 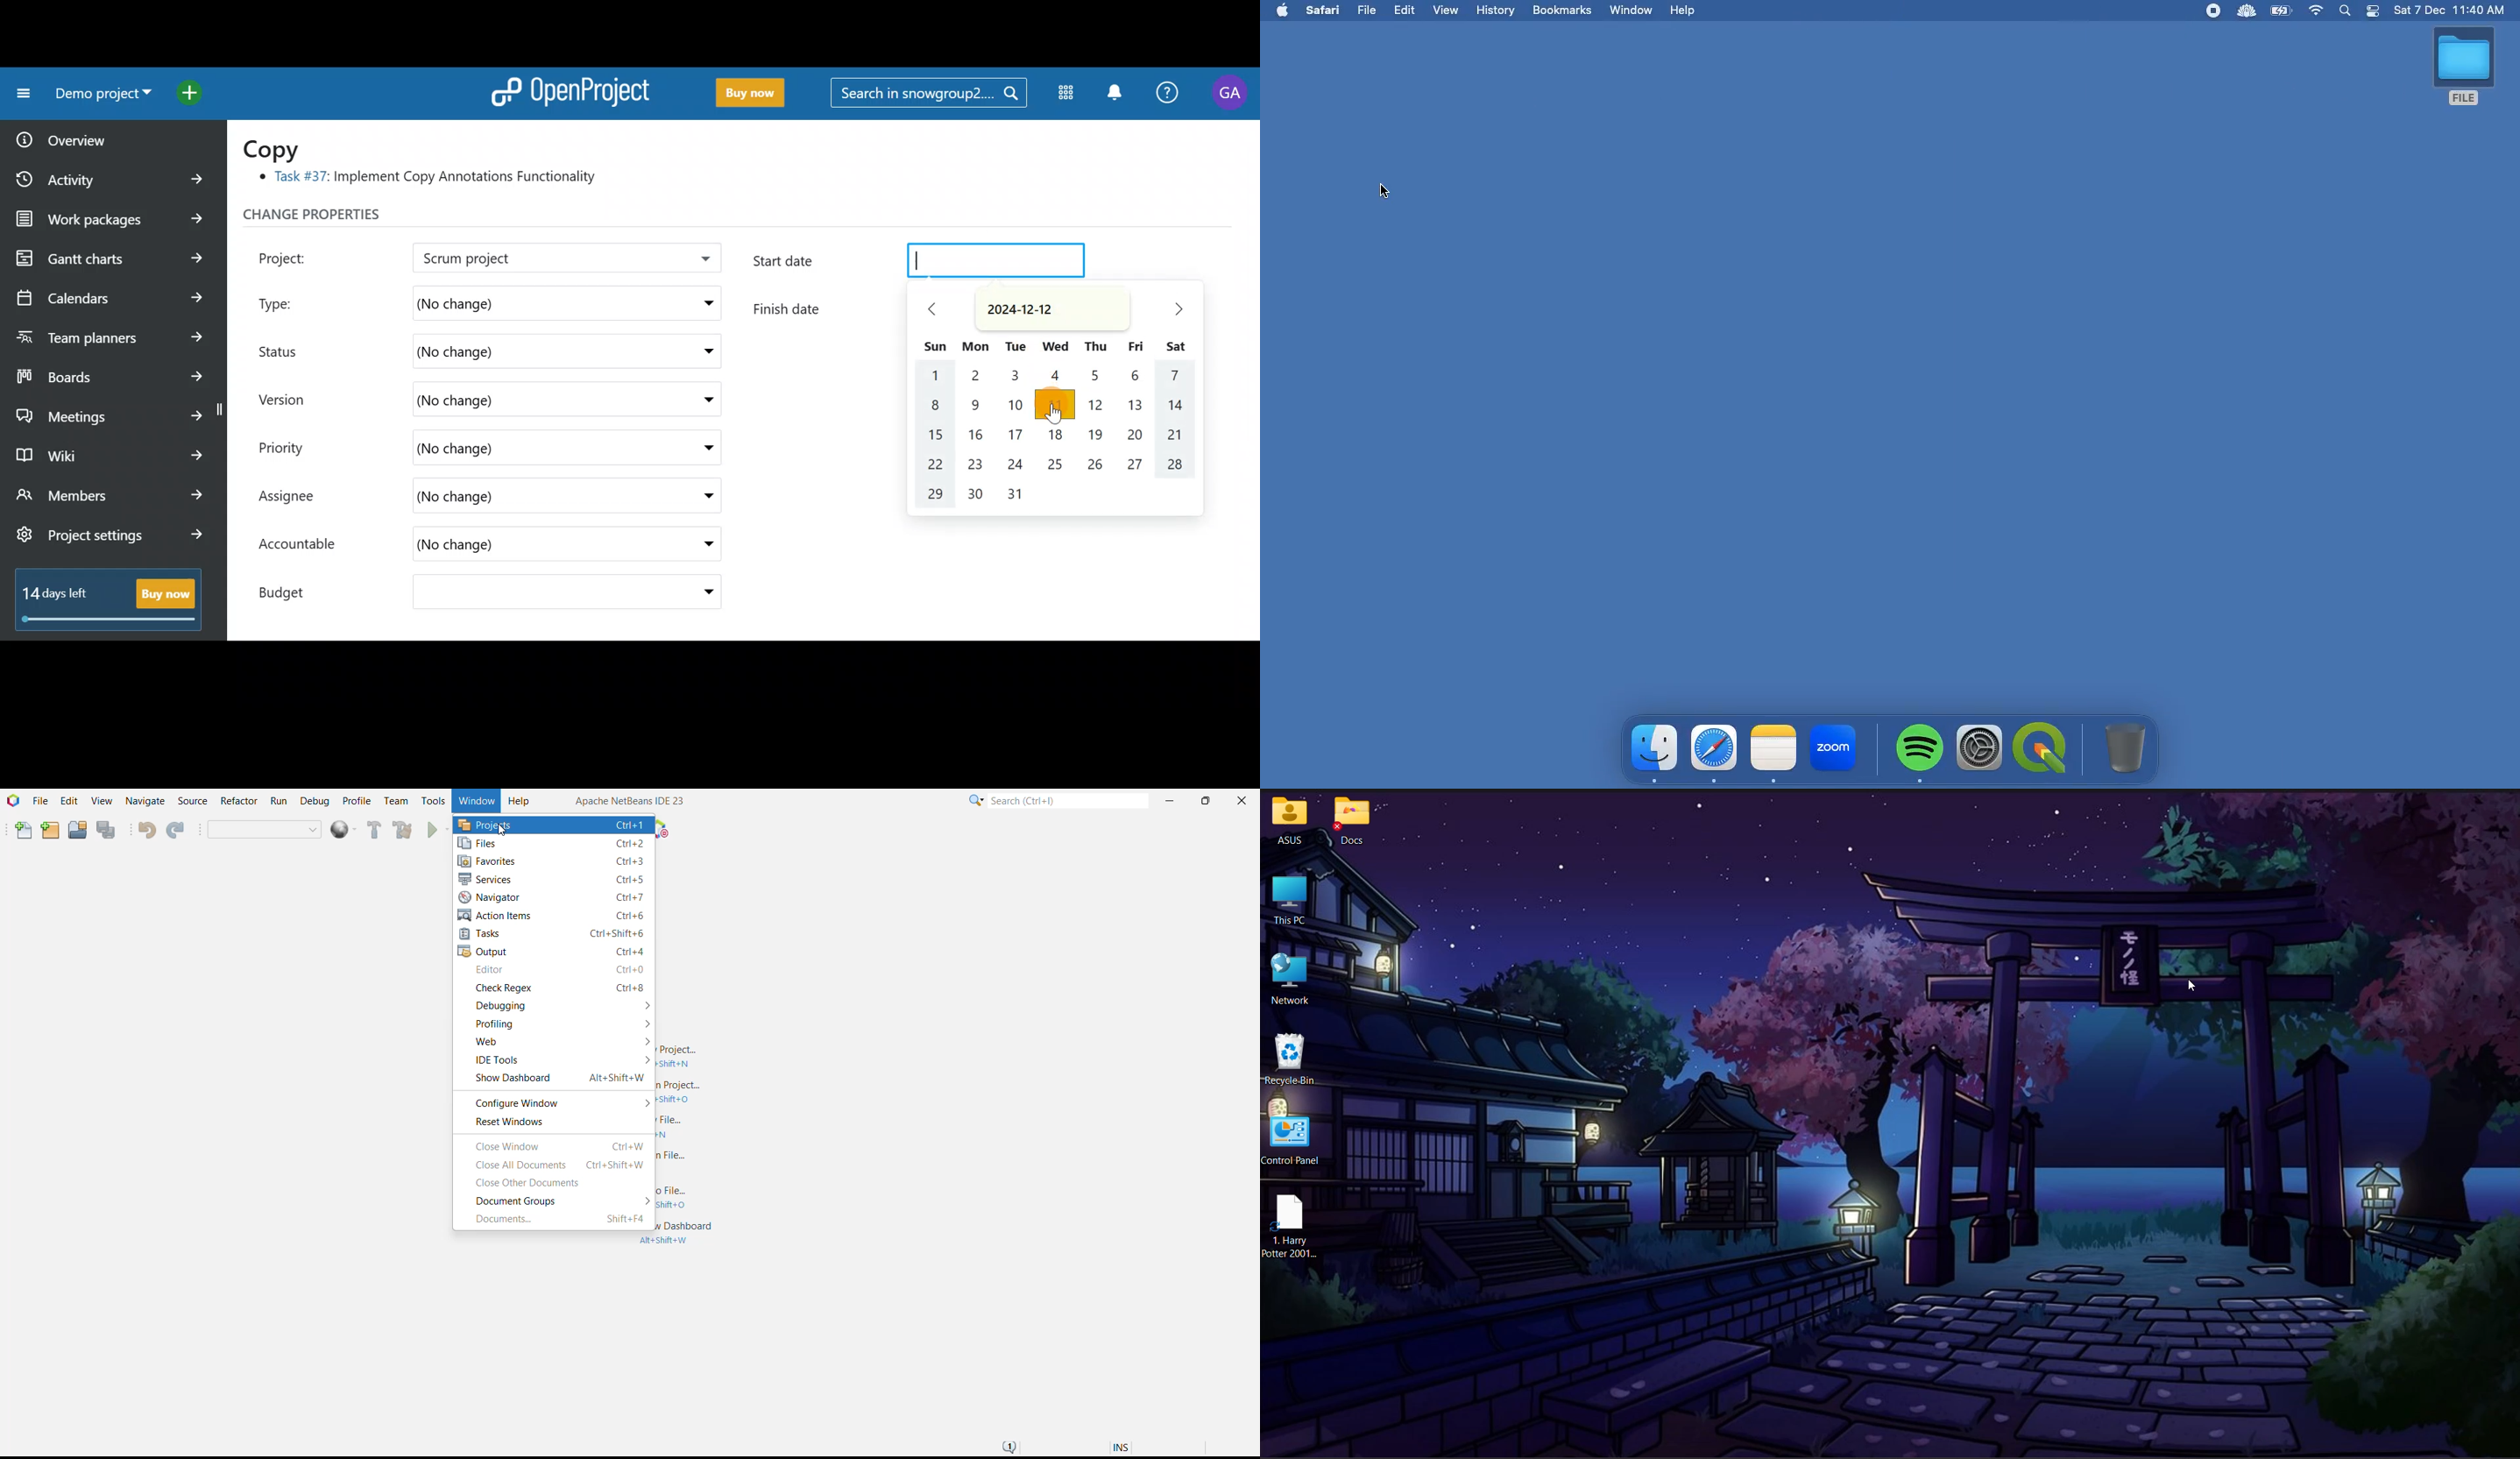 I want to click on Demo project, so click(x=528, y=259).